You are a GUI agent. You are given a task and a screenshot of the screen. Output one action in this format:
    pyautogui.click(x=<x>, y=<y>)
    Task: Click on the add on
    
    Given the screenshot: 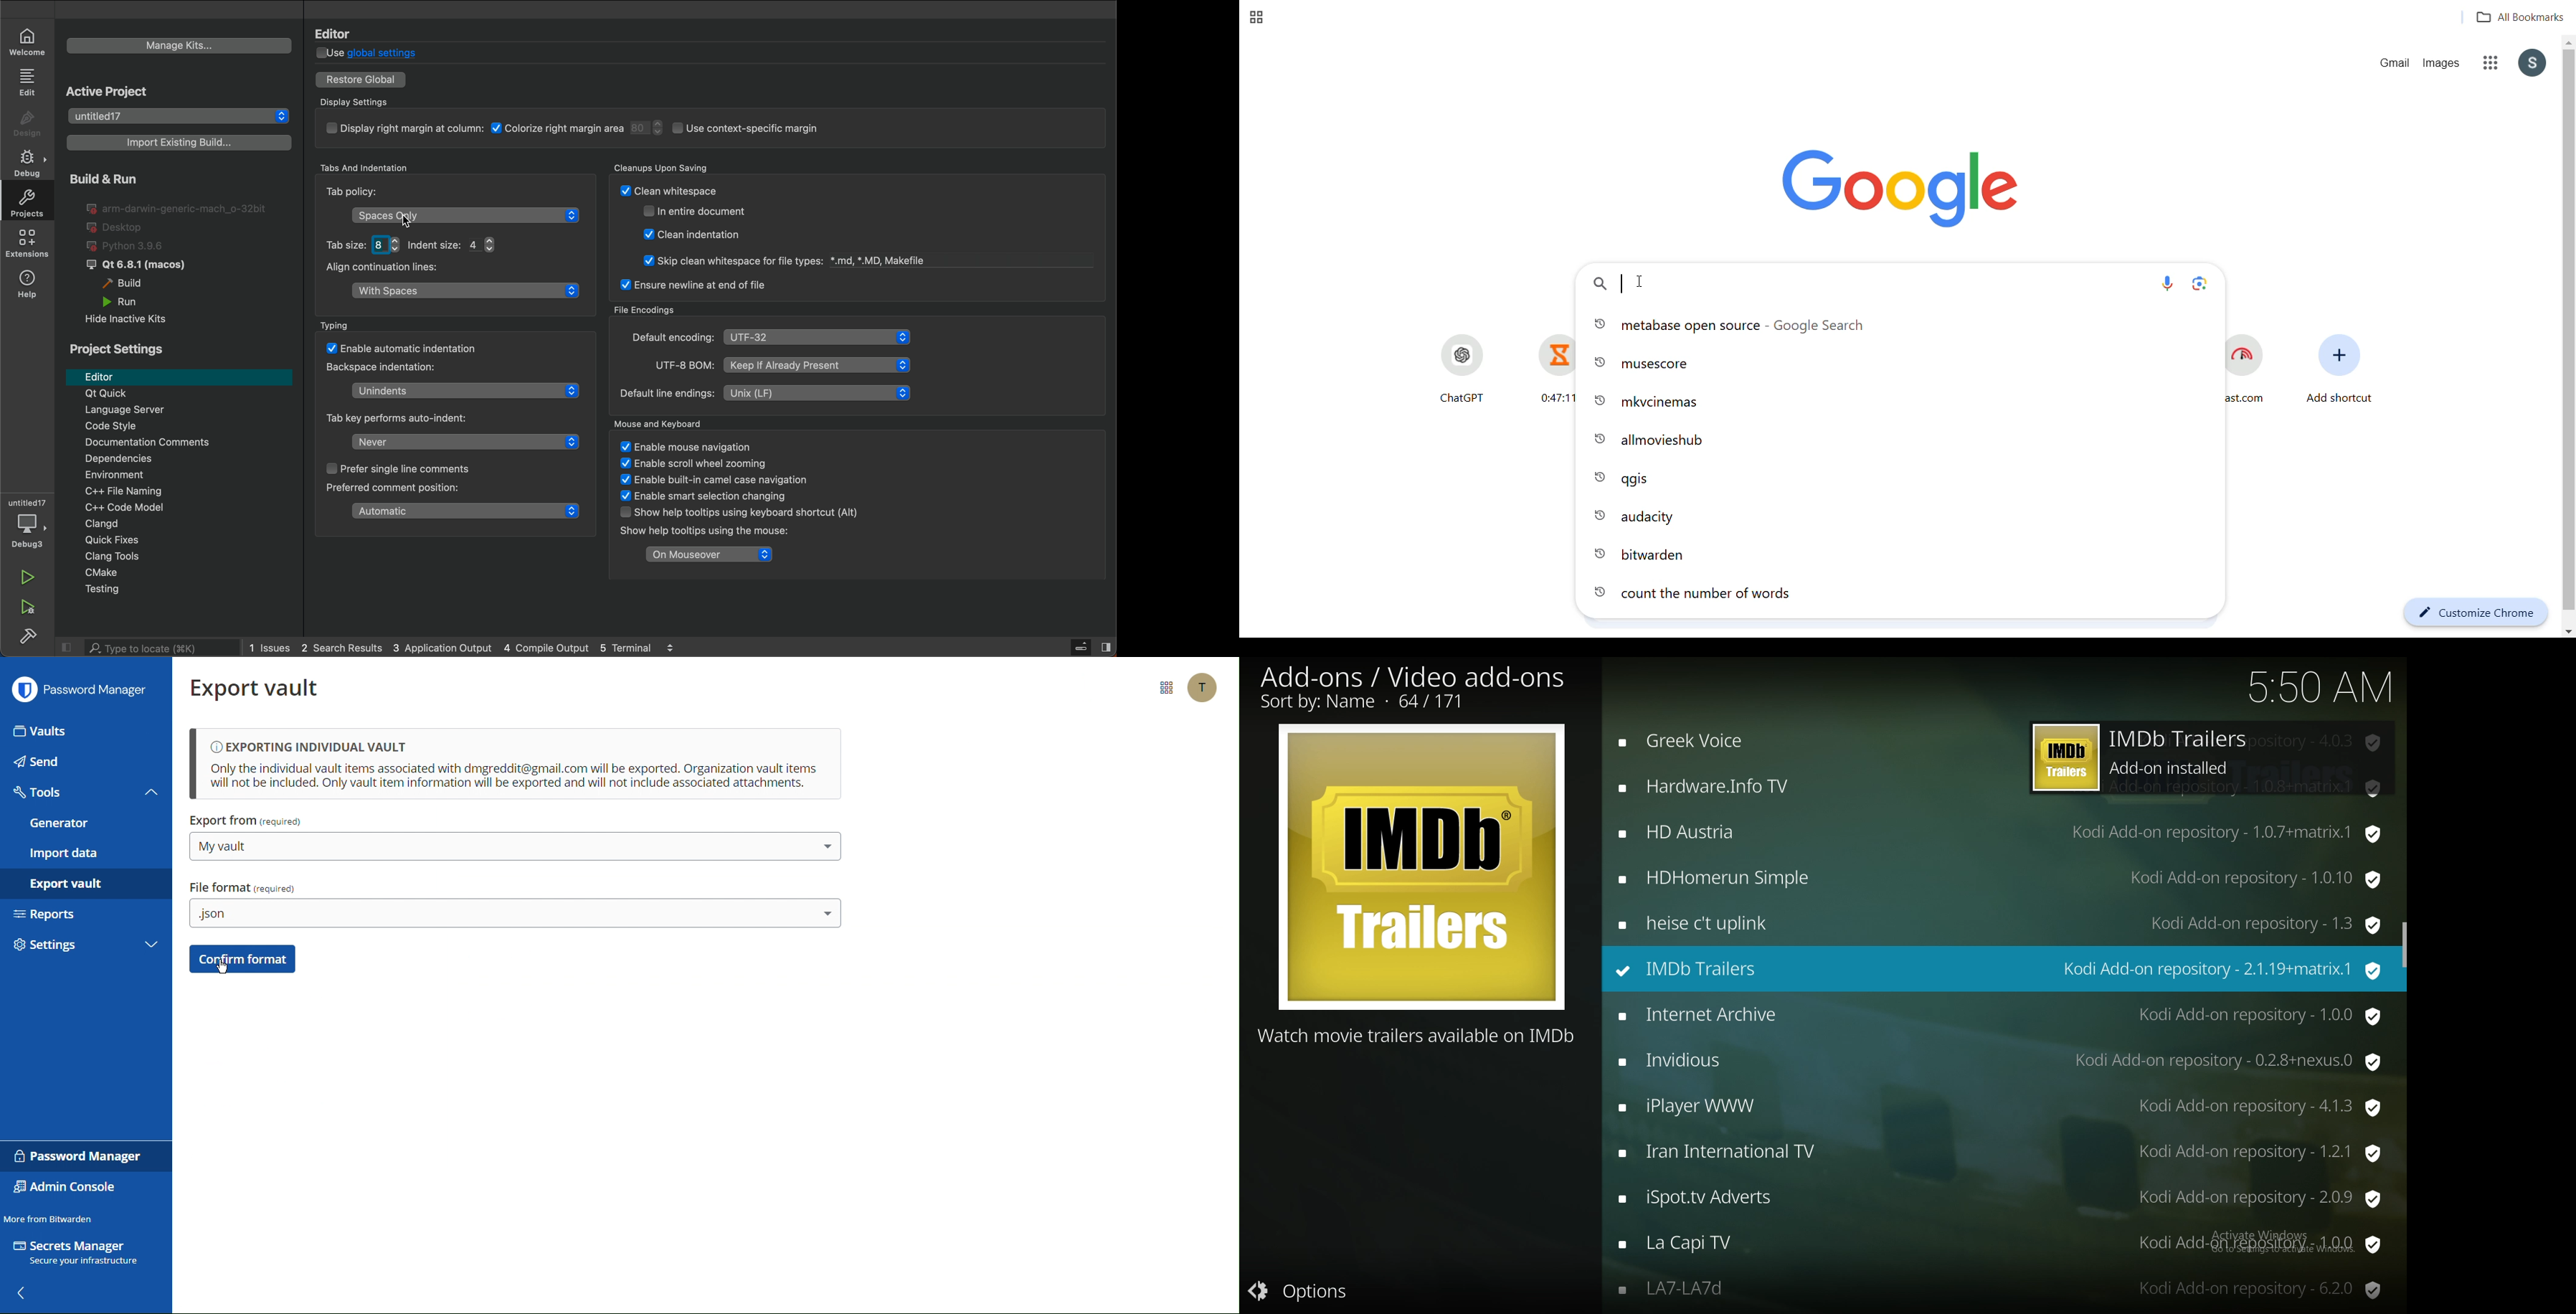 What is the action you would take?
    pyautogui.click(x=2000, y=1291)
    